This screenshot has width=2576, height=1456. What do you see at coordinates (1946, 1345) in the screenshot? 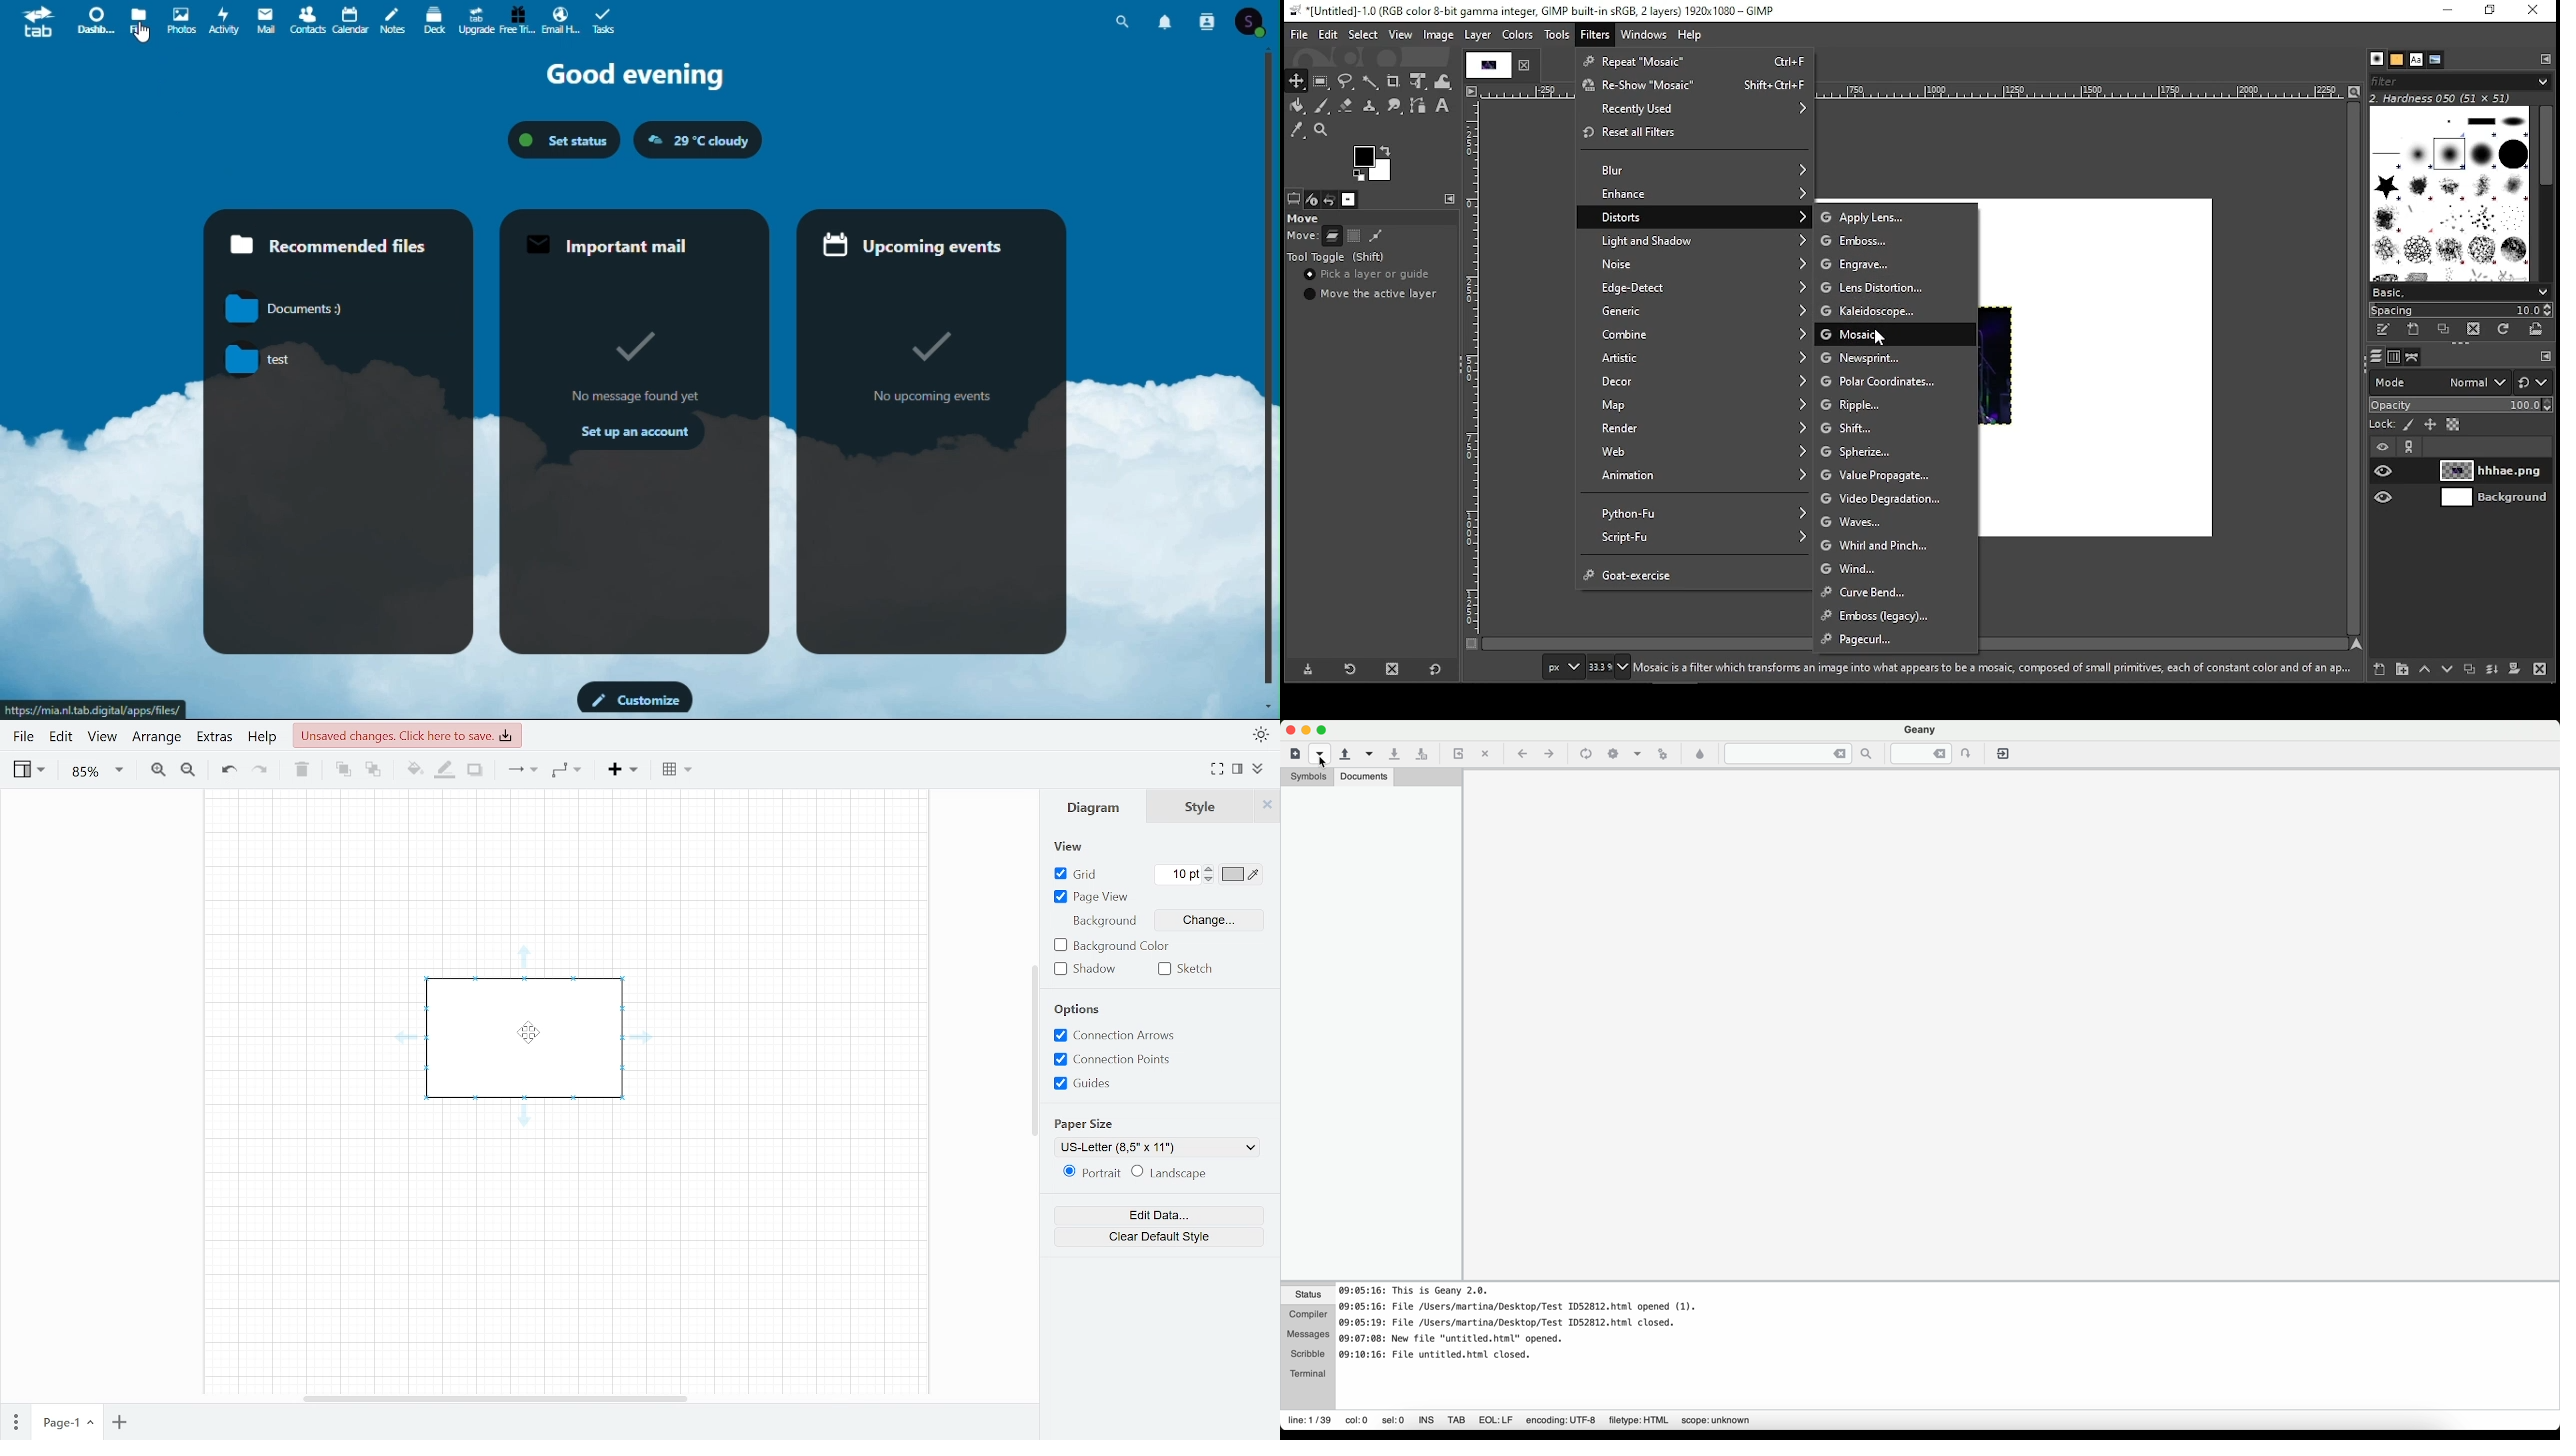
I see `document information` at bounding box center [1946, 1345].